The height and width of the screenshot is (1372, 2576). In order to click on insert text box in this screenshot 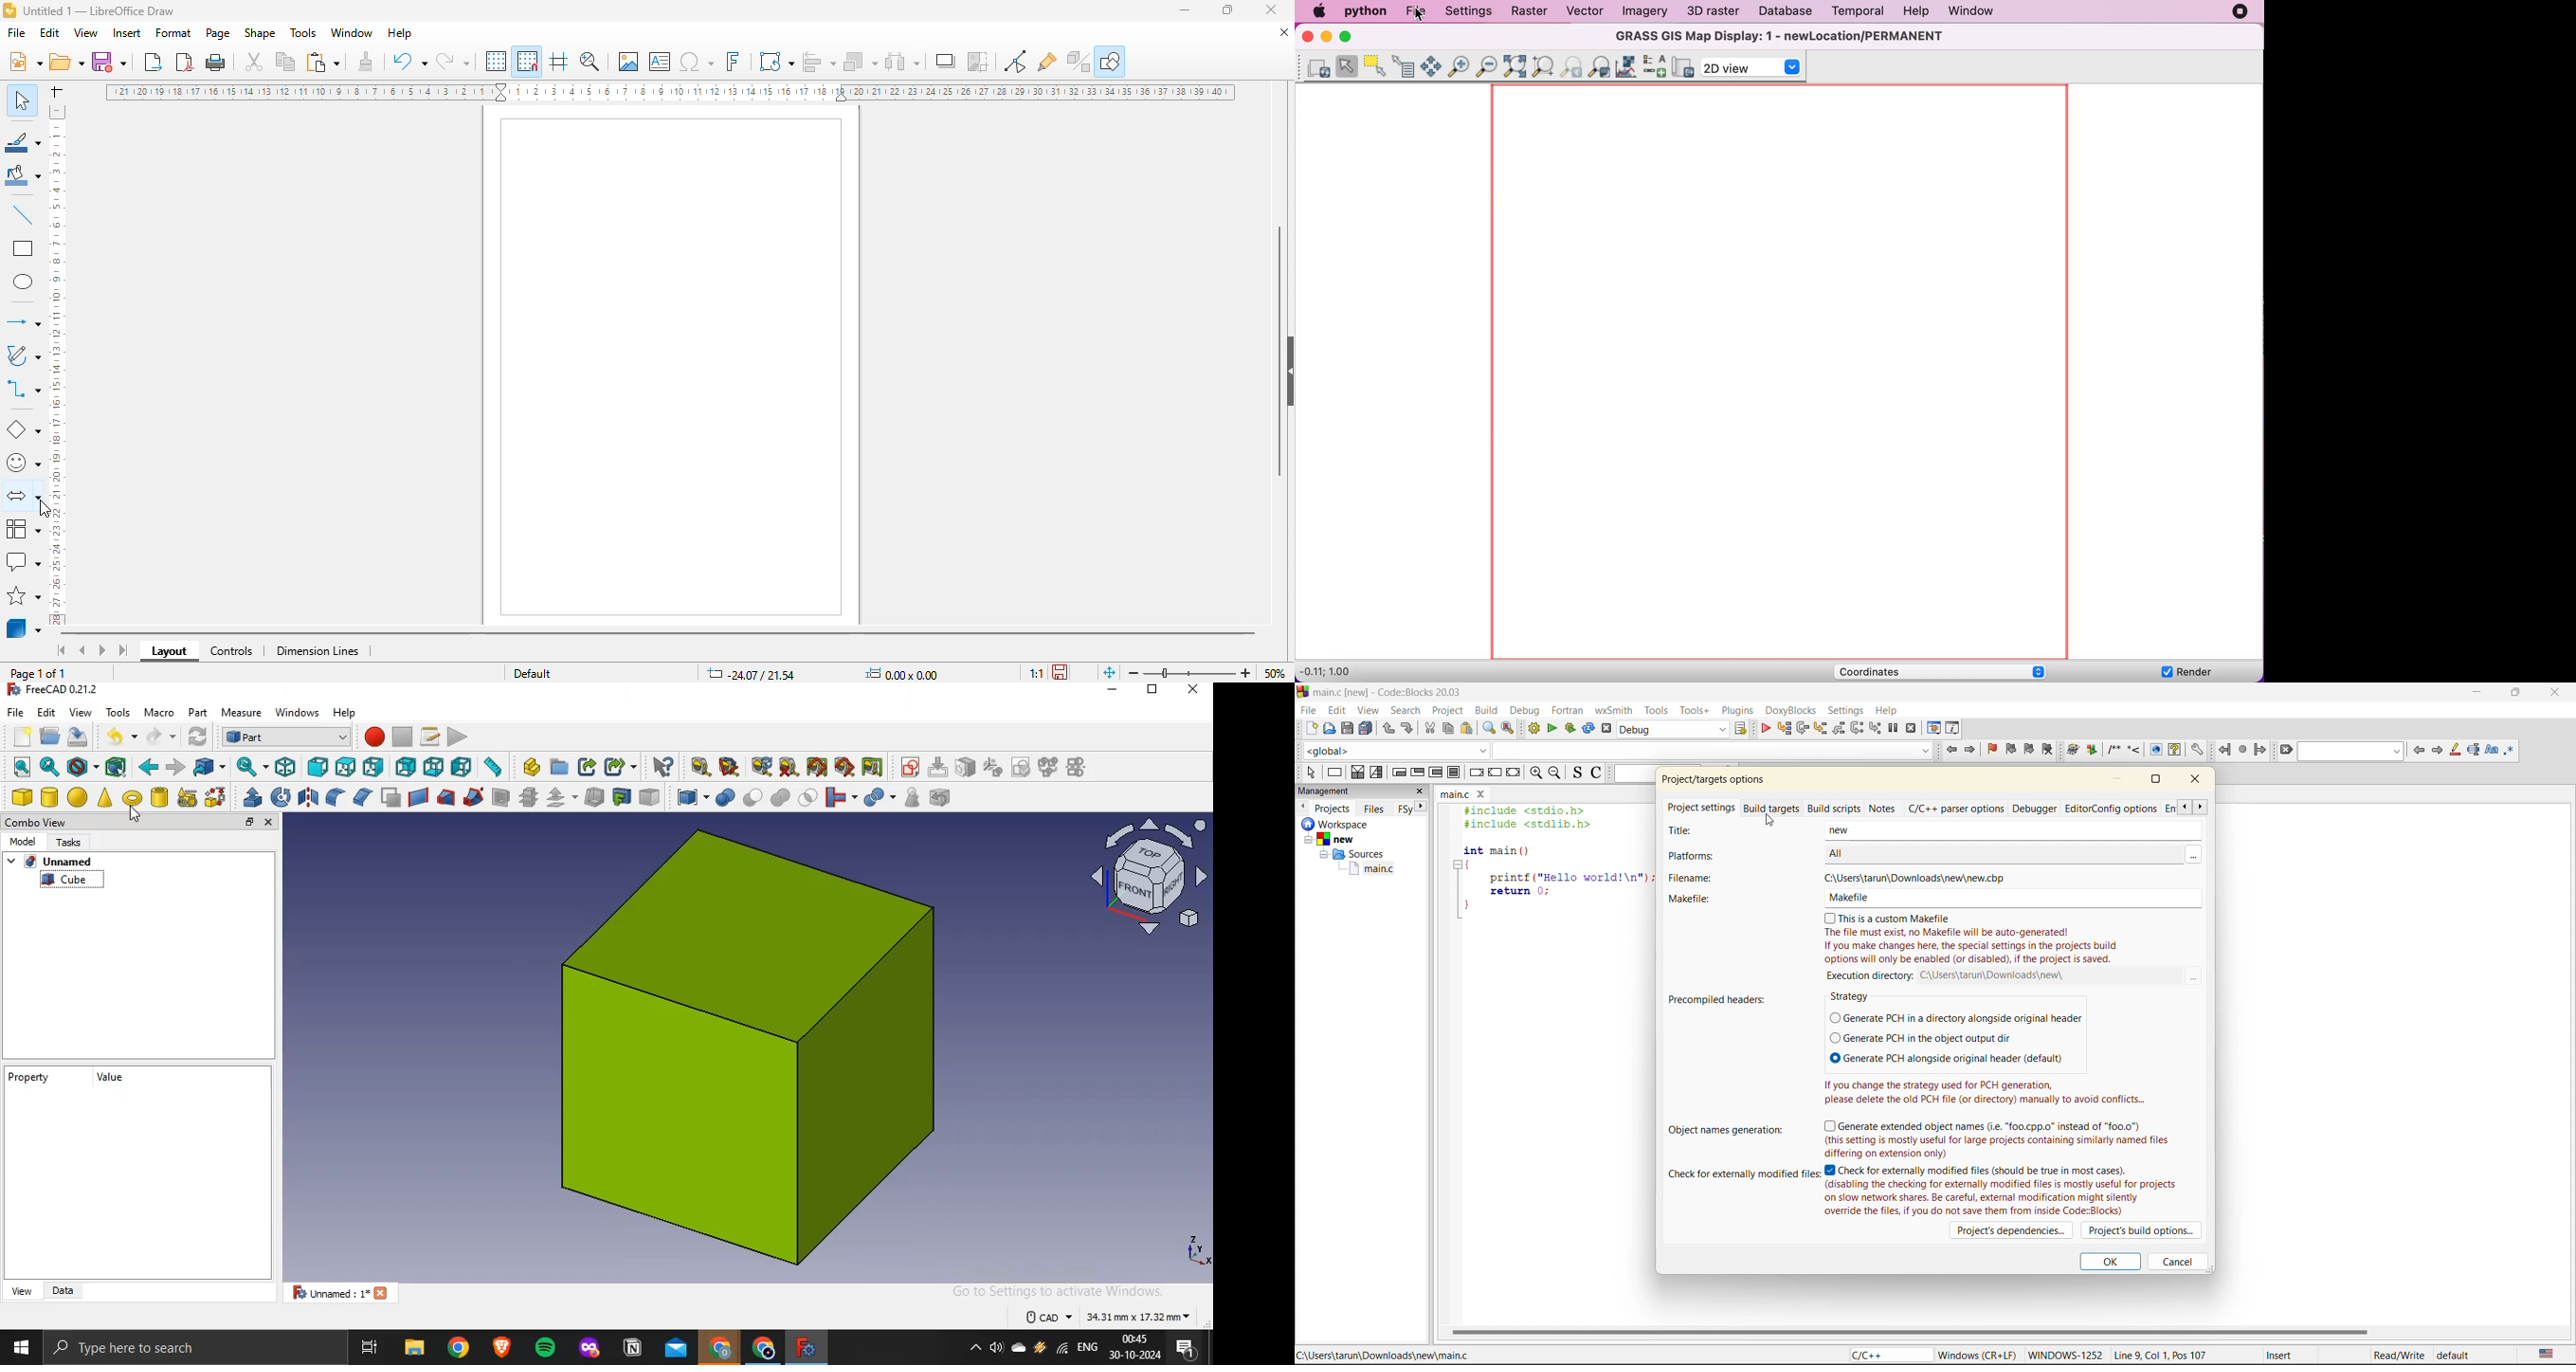, I will do `click(661, 62)`.